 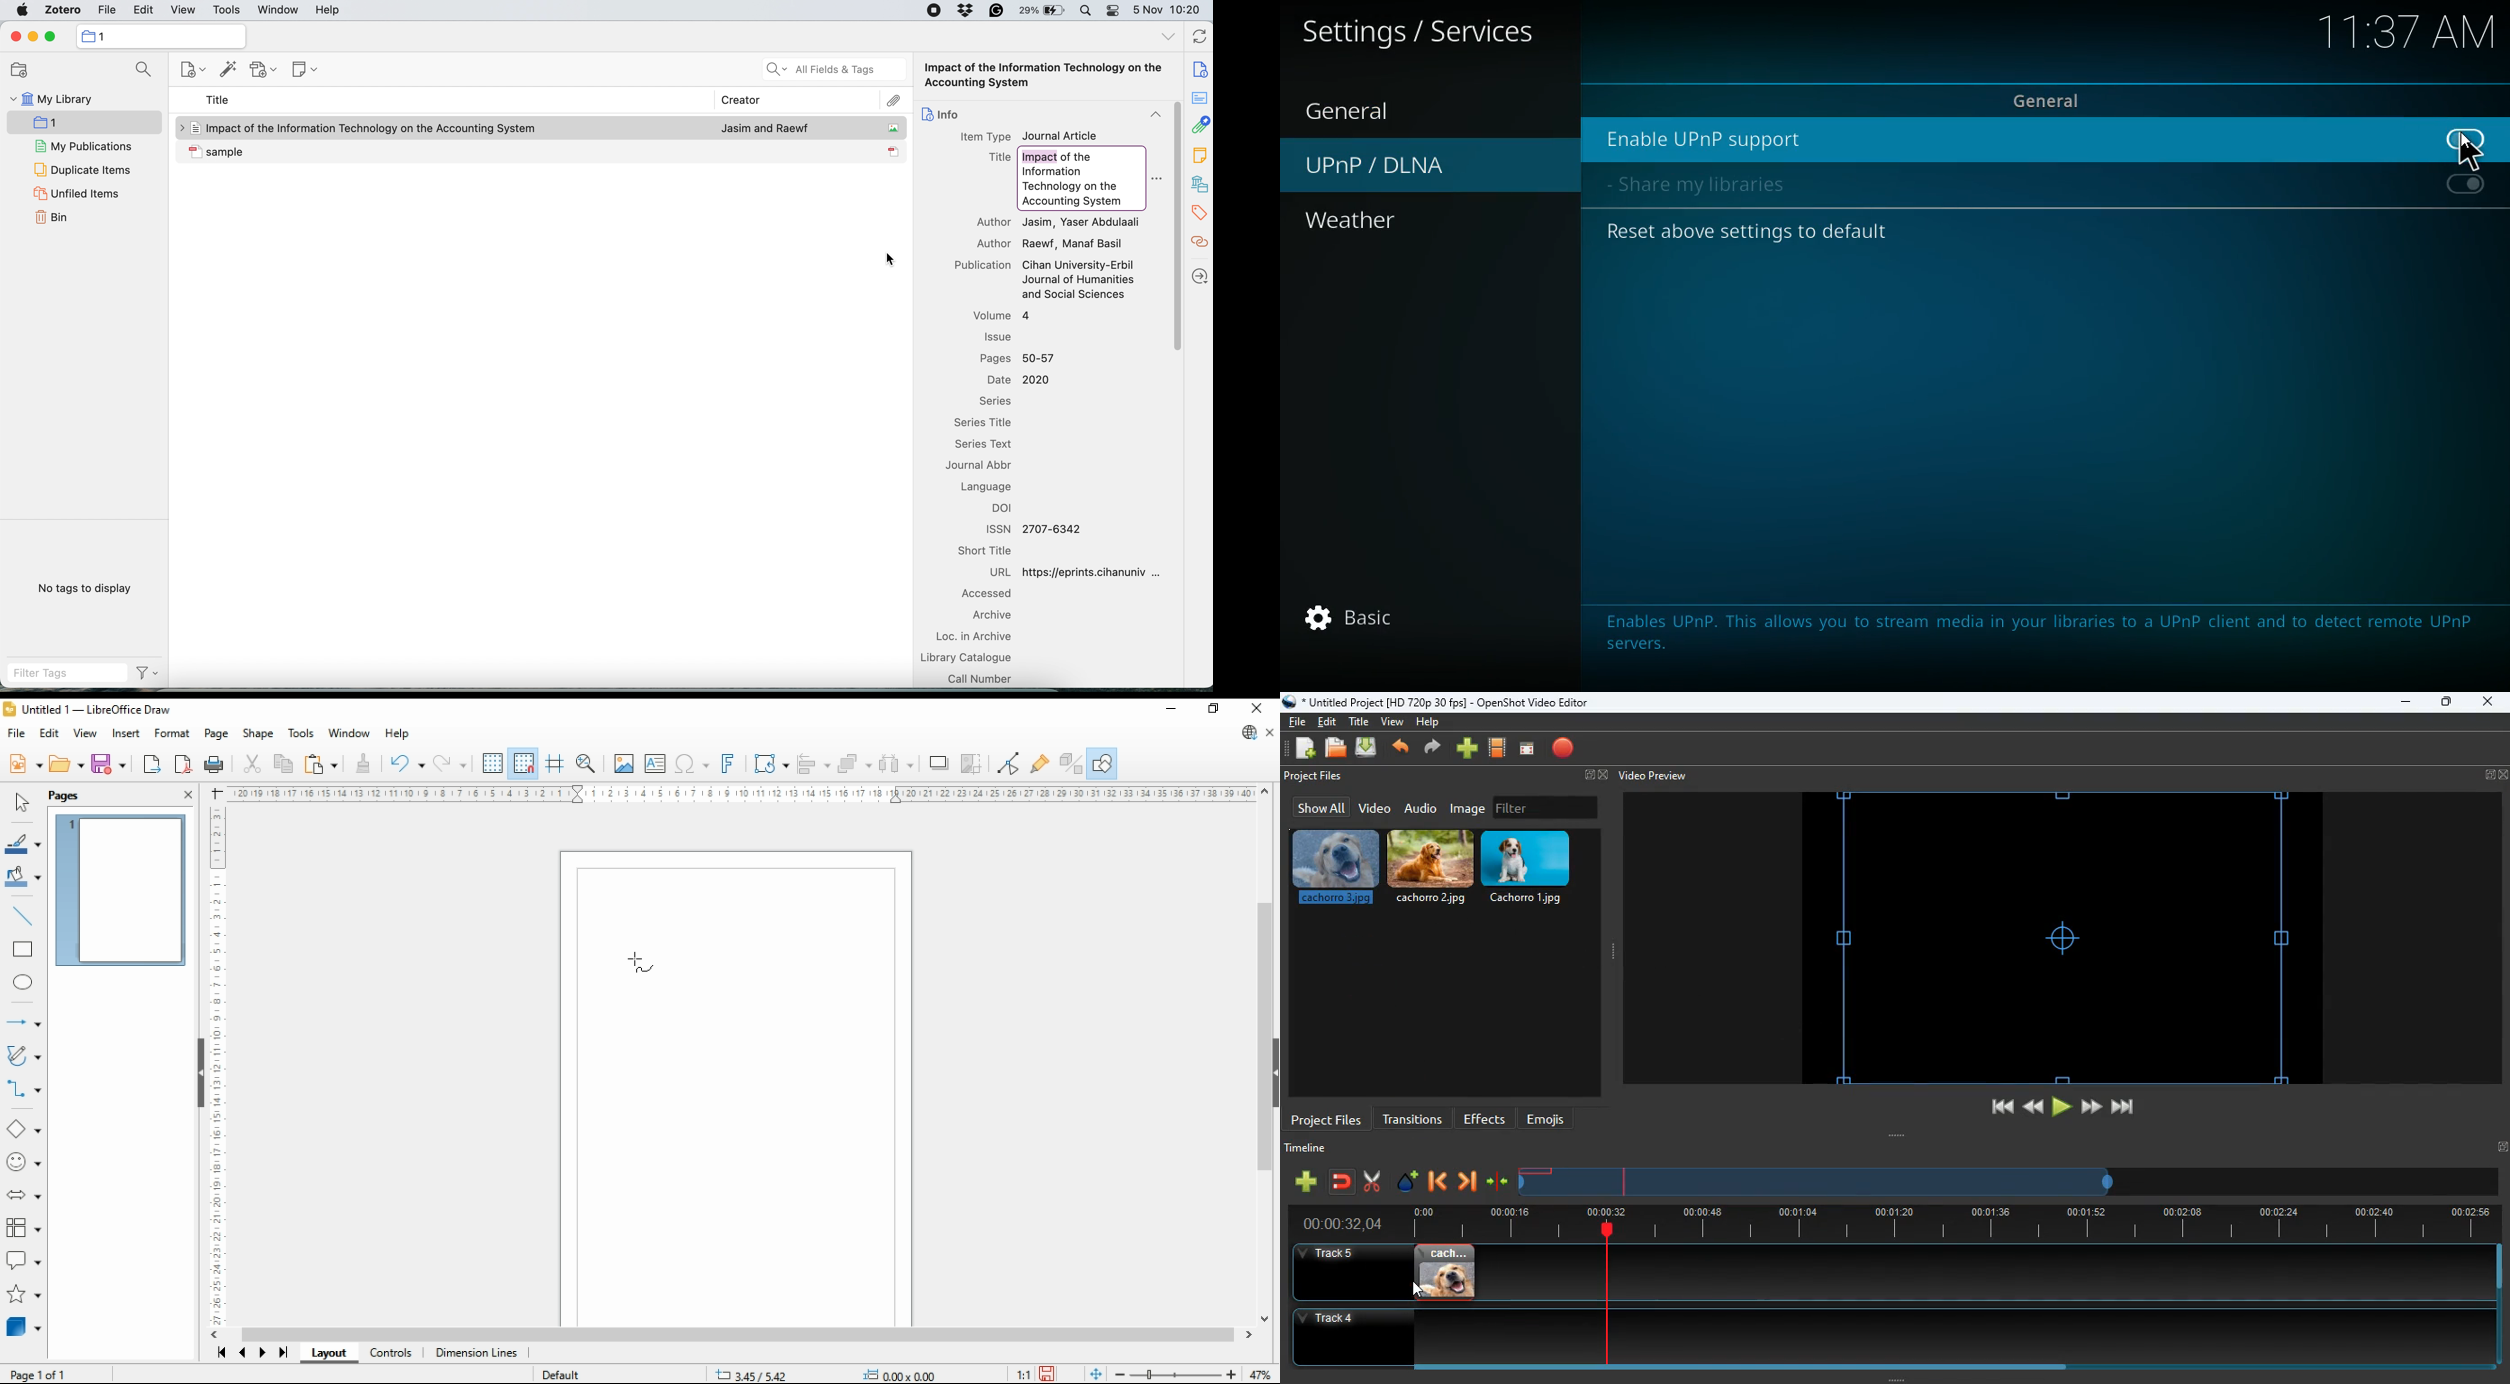 What do you see at coordinates (1046, 1374) in the screenshot?
I see `save` at bounding box center [1046, 1374].